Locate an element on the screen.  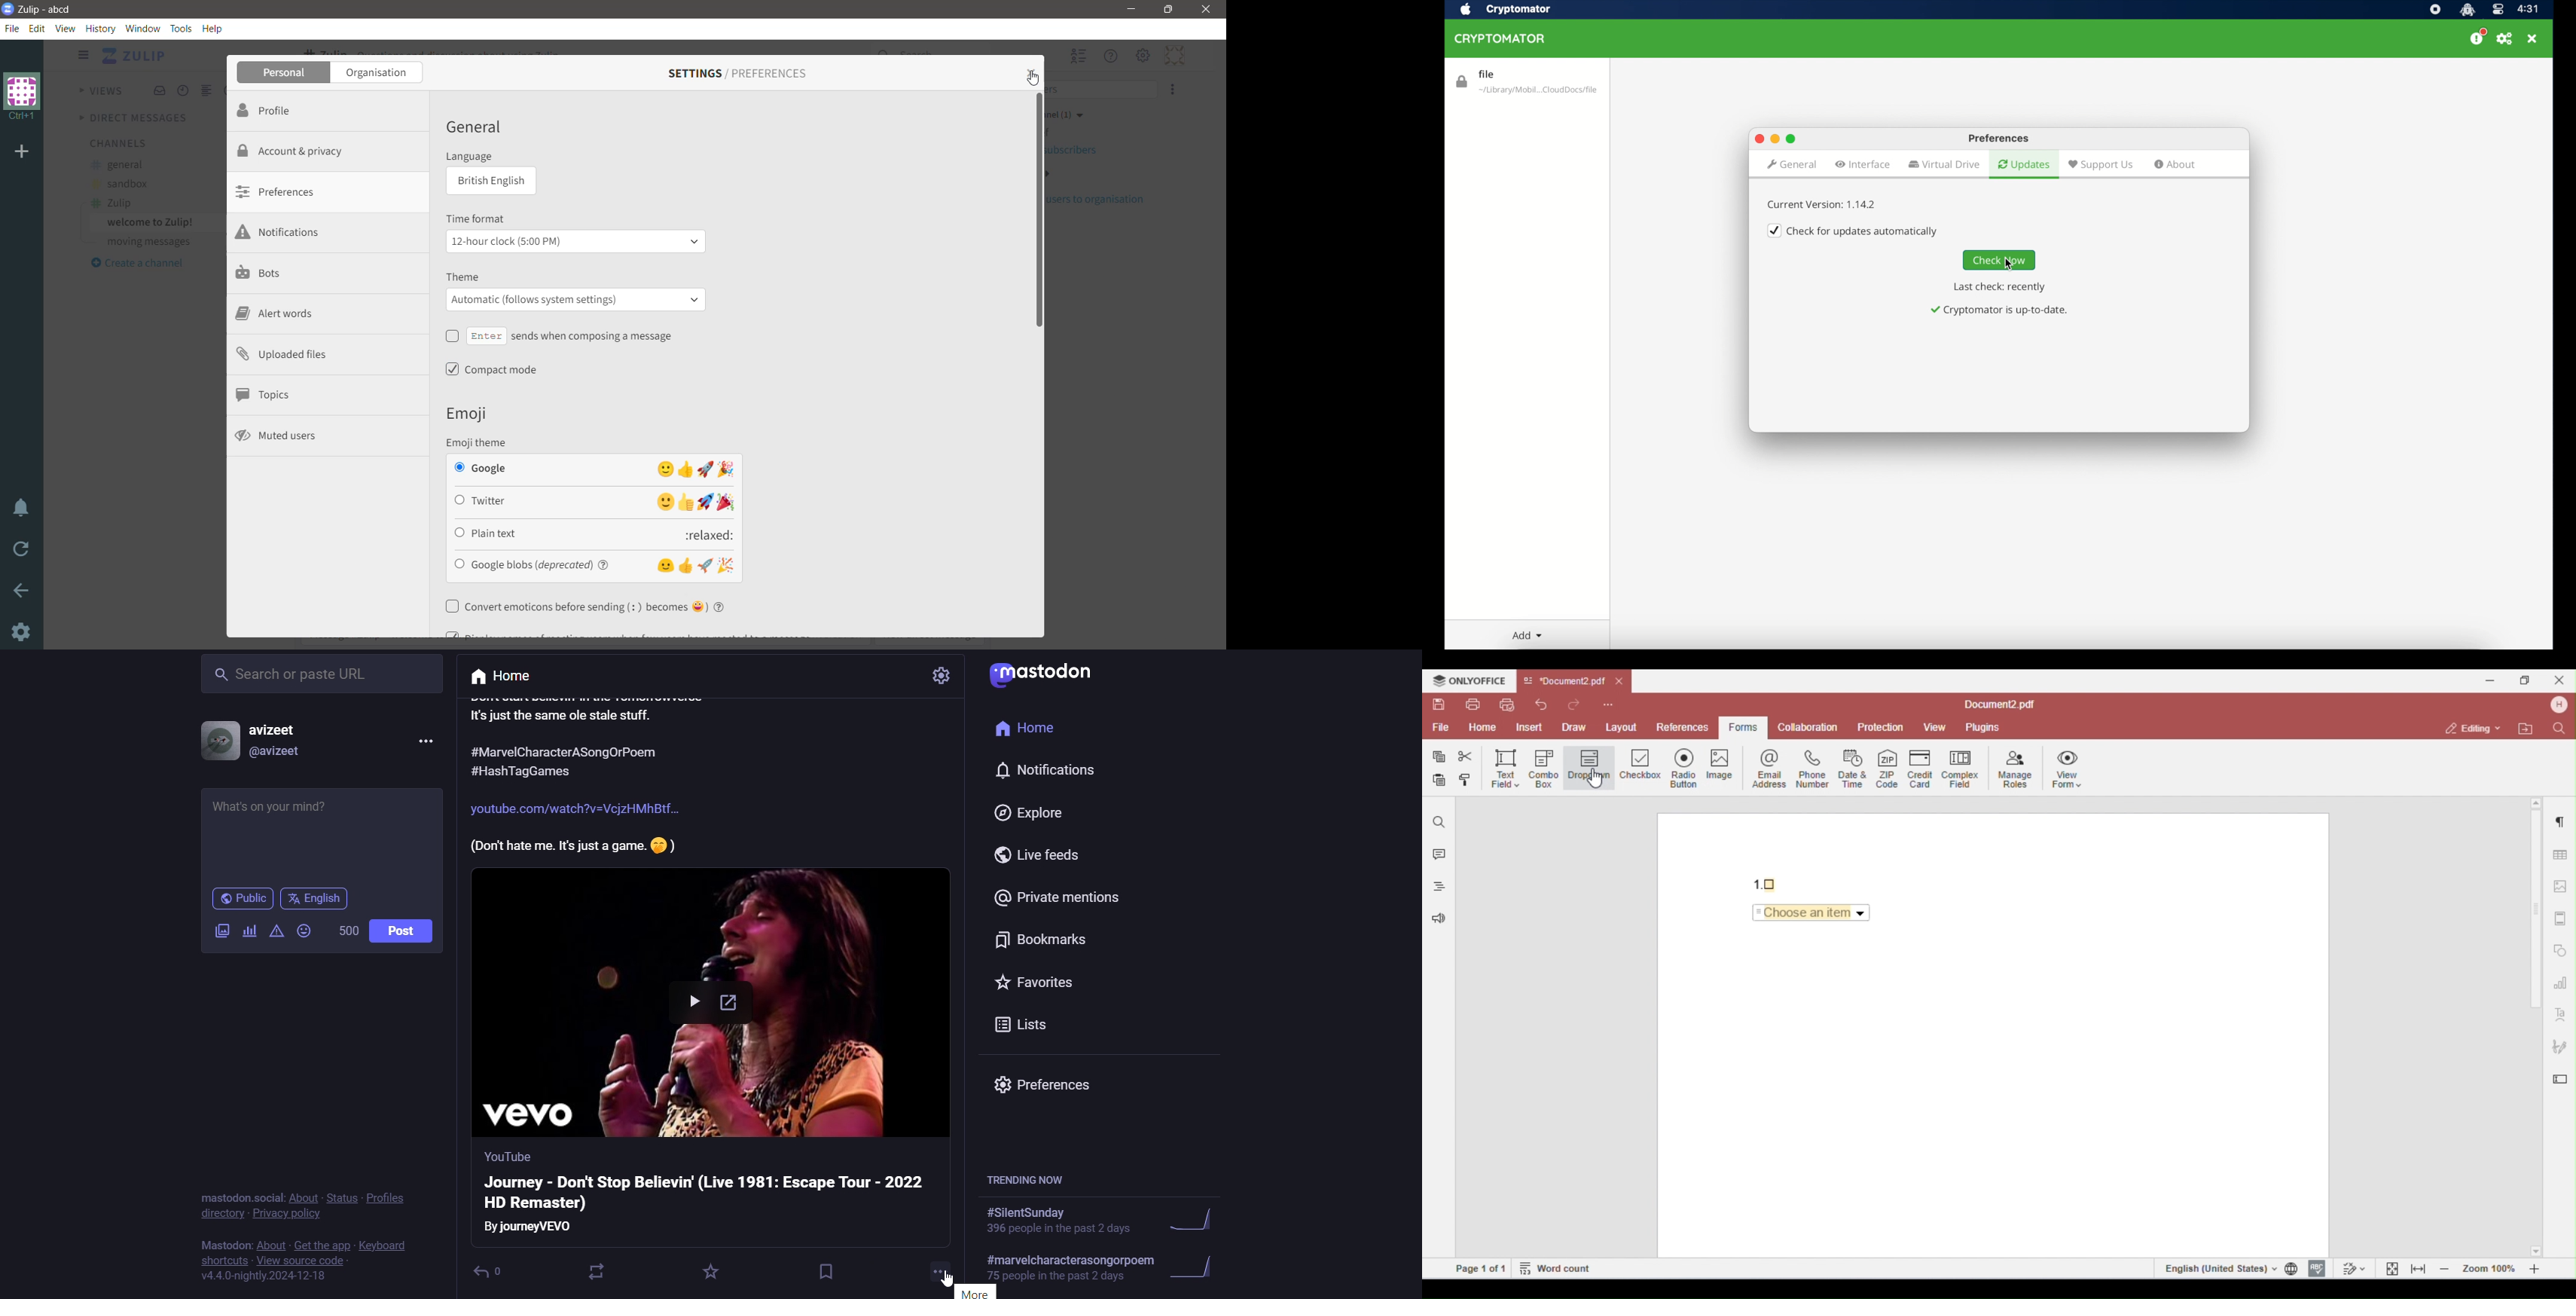
preferences is located at coordinates (1054, 1090).